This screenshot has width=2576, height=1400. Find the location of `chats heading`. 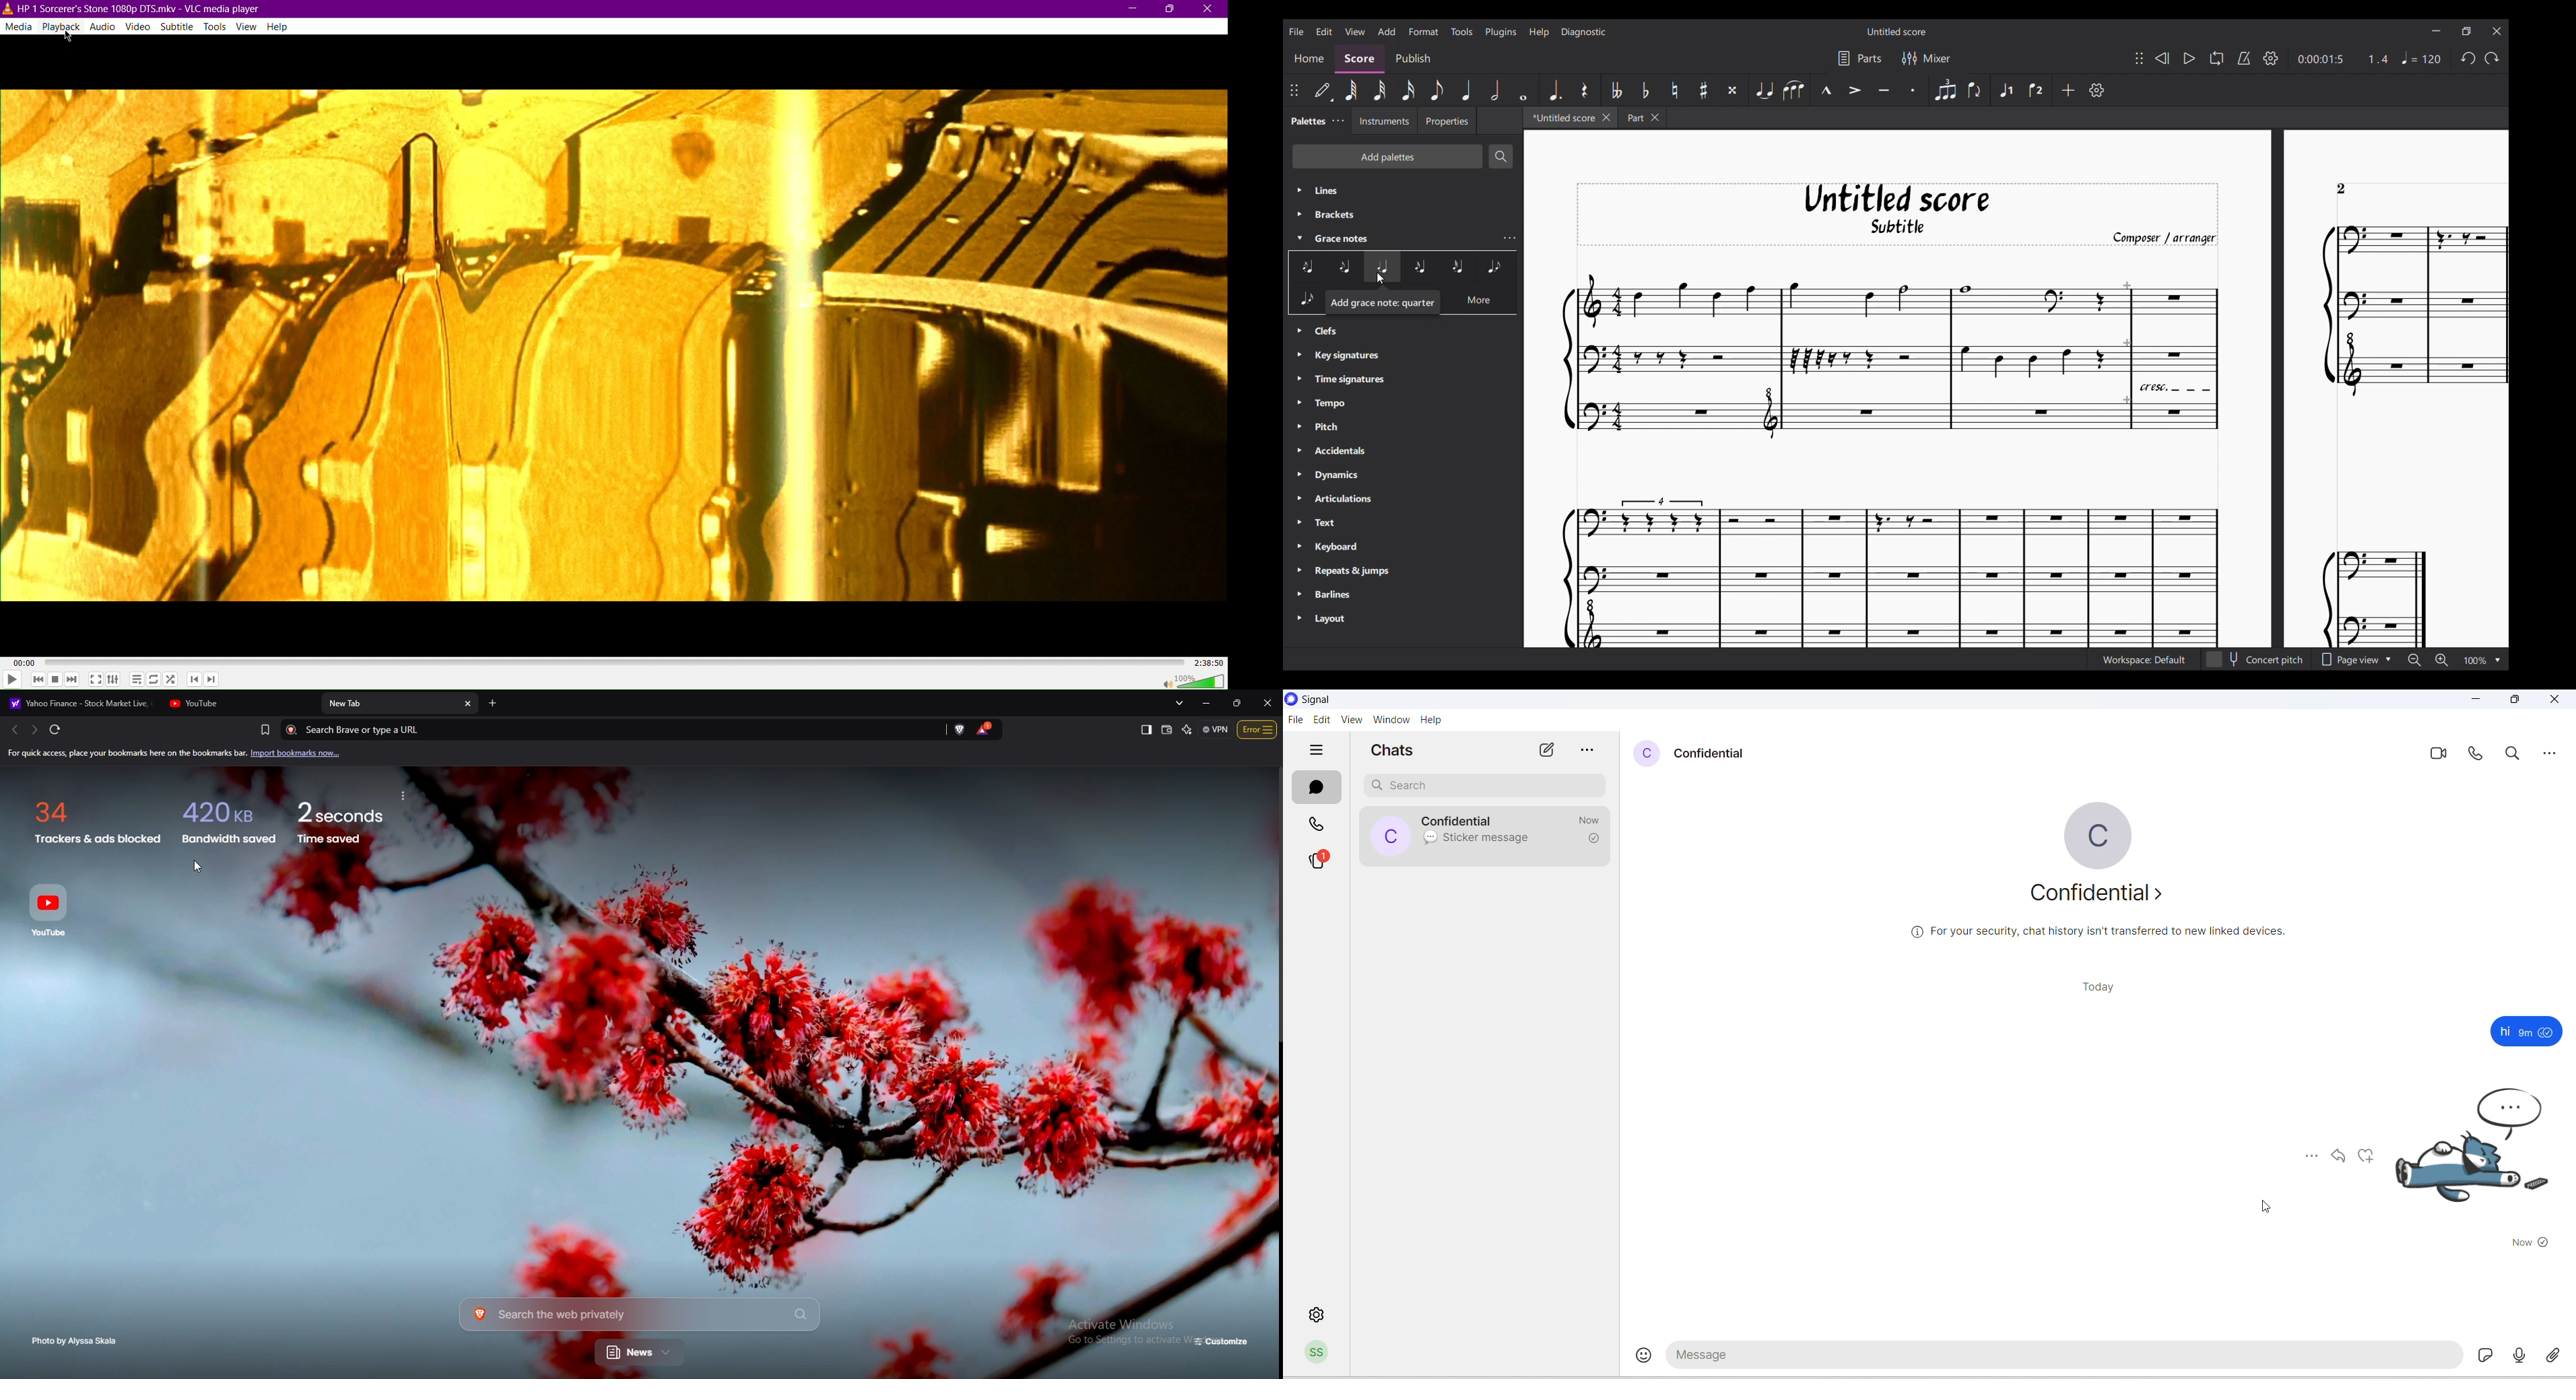

chats heading is located at coordinates (1397, 751).